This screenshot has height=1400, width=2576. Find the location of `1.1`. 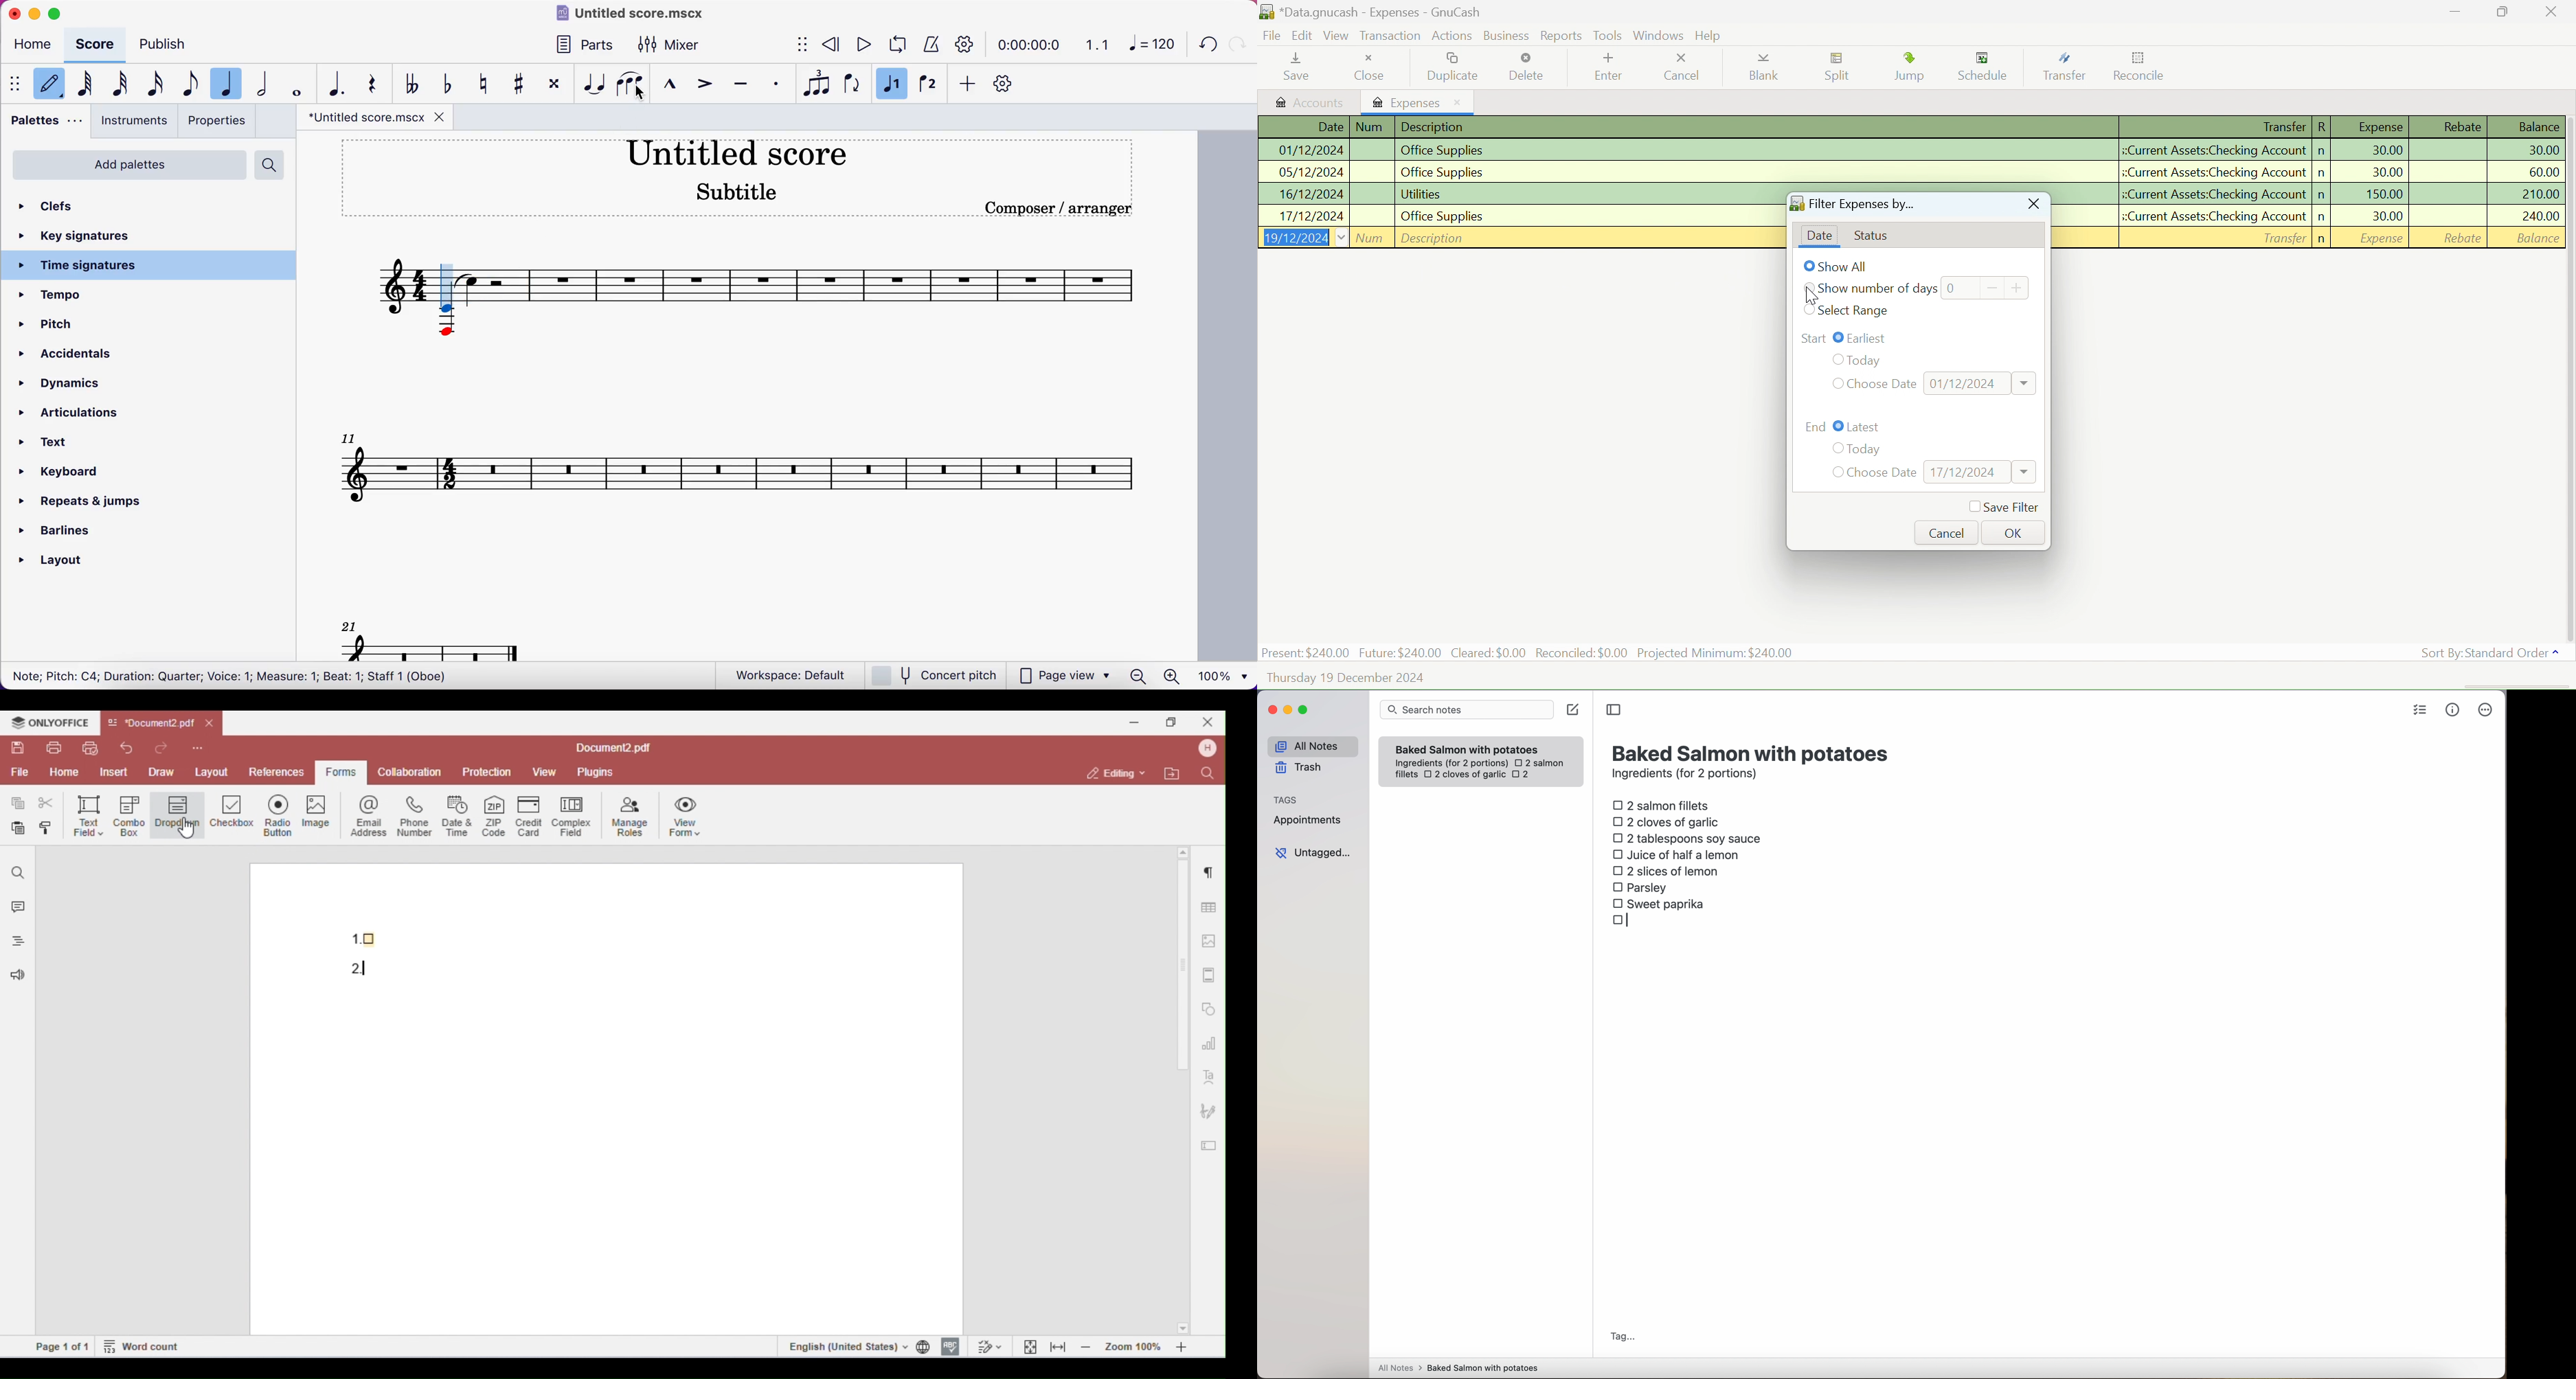

1.1 is located at coordinates (1096, 44).